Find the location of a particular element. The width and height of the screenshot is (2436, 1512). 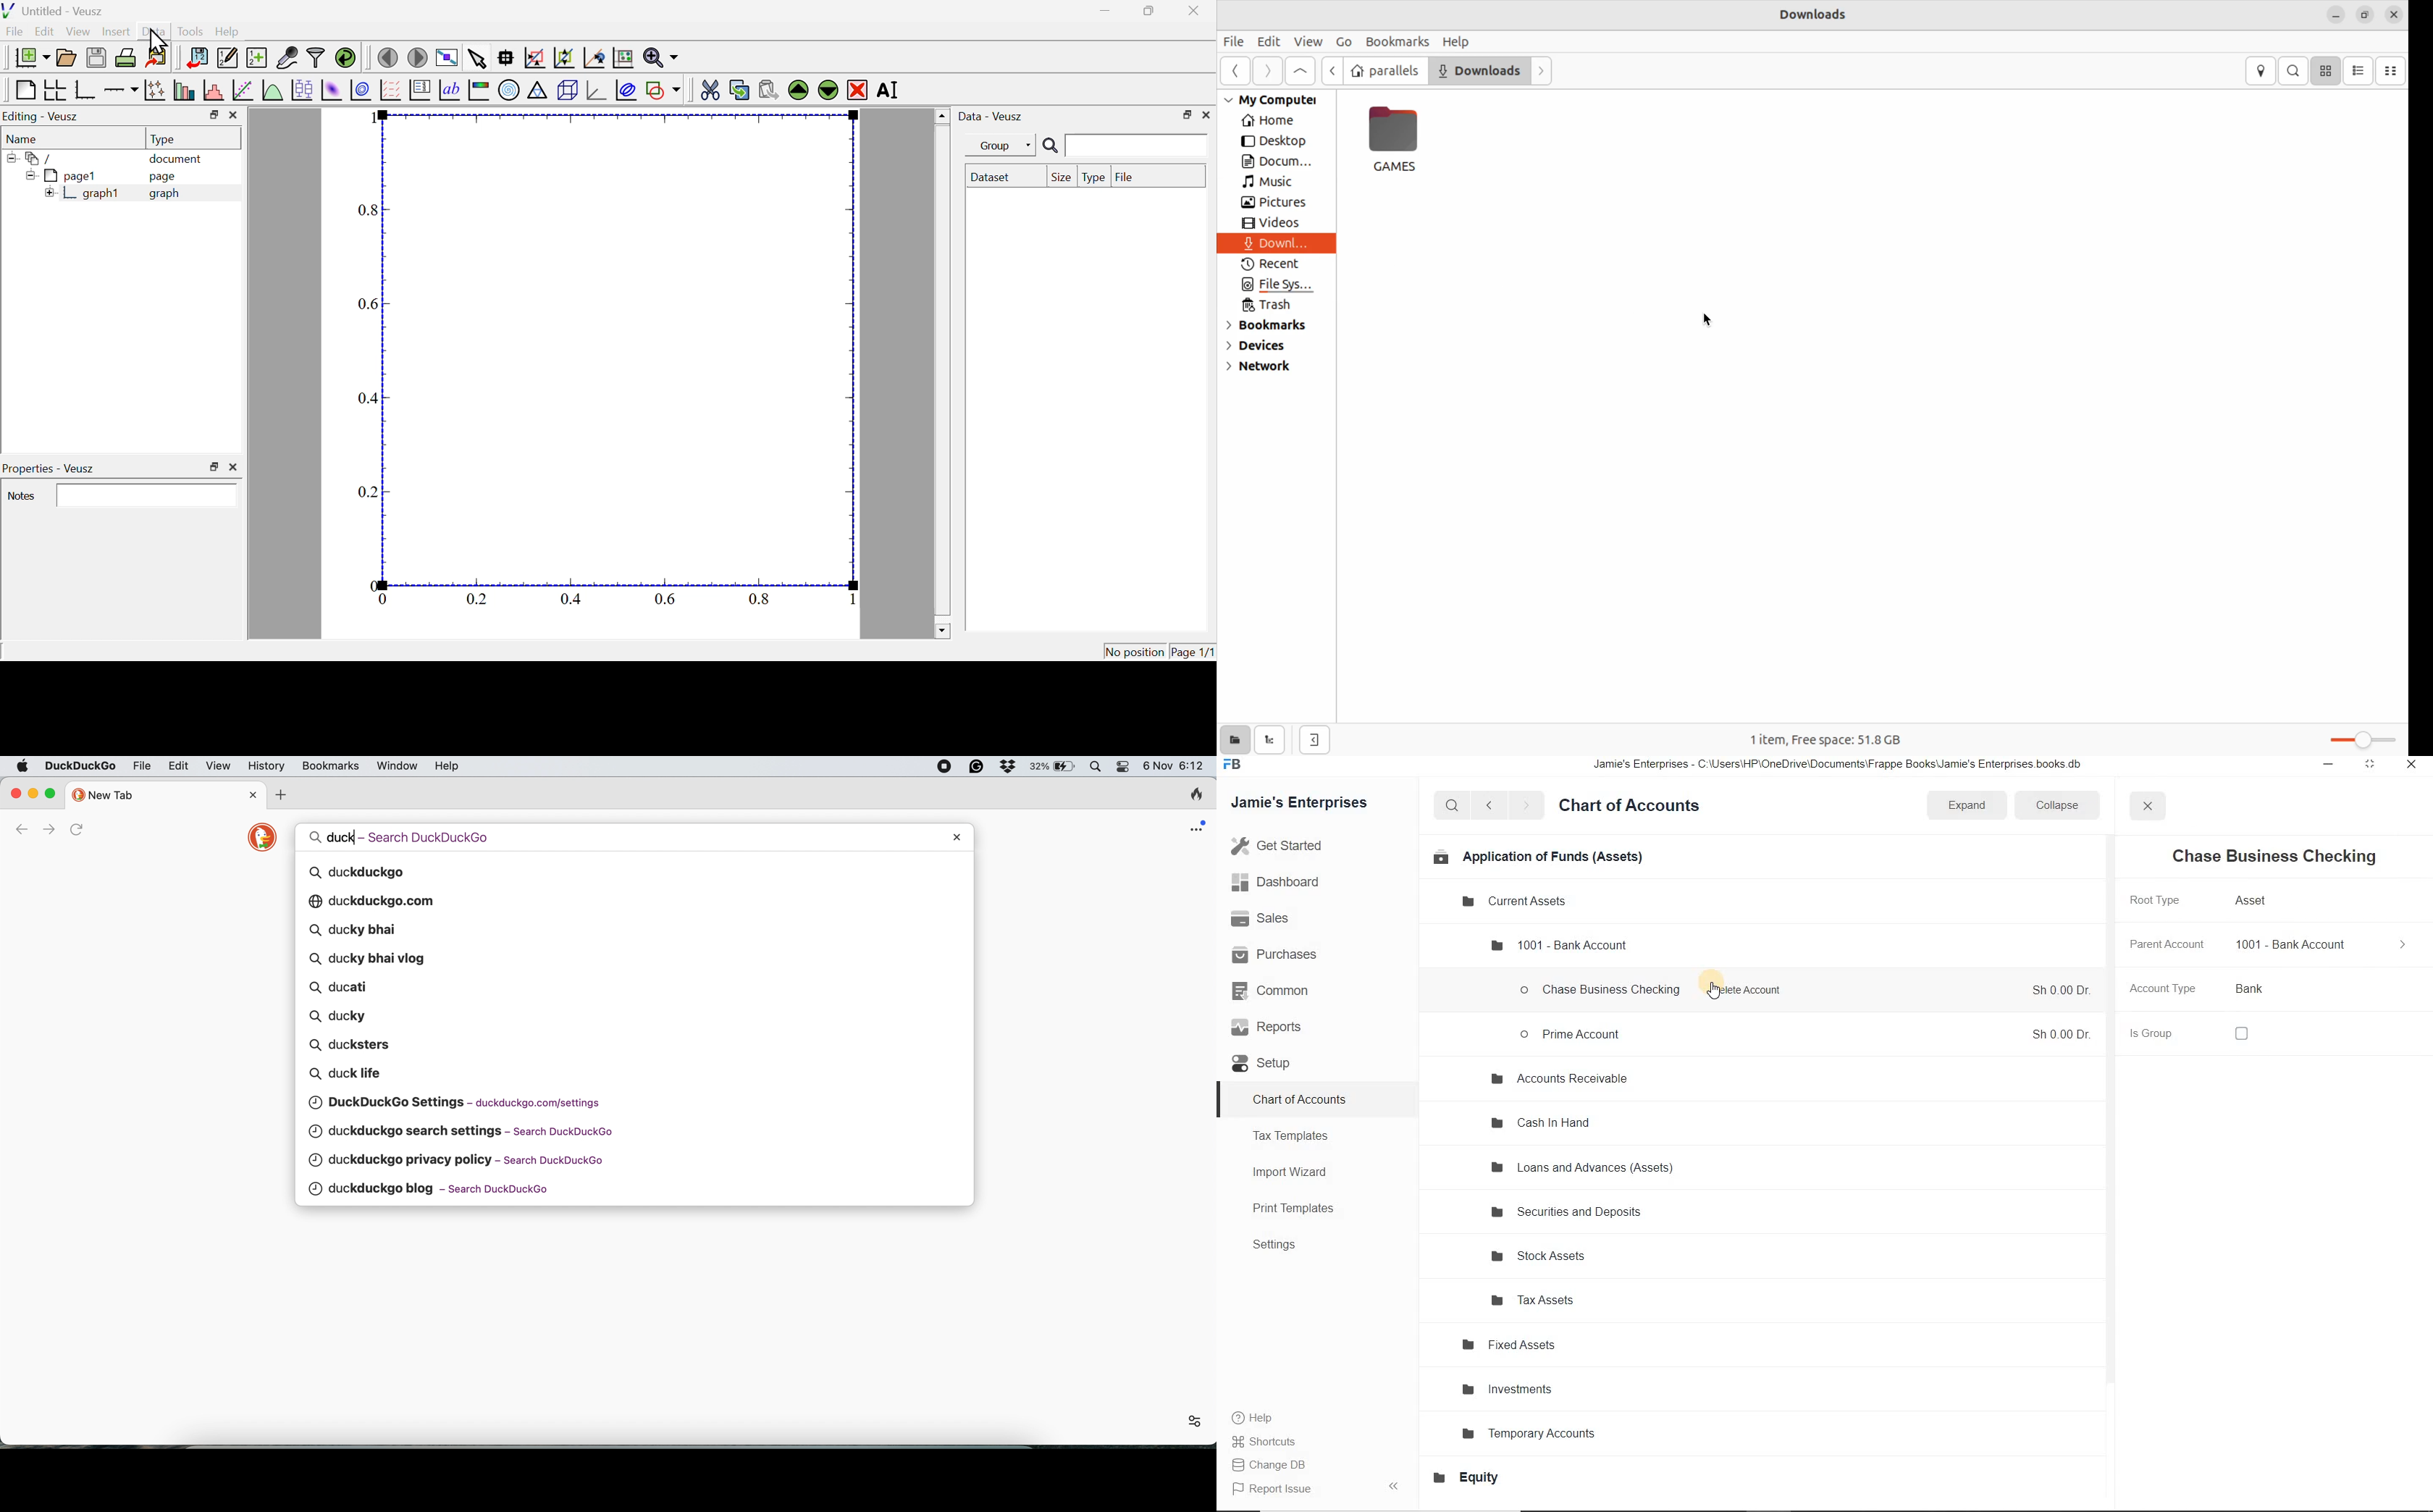

devices is located at coordinates (1269, 347).